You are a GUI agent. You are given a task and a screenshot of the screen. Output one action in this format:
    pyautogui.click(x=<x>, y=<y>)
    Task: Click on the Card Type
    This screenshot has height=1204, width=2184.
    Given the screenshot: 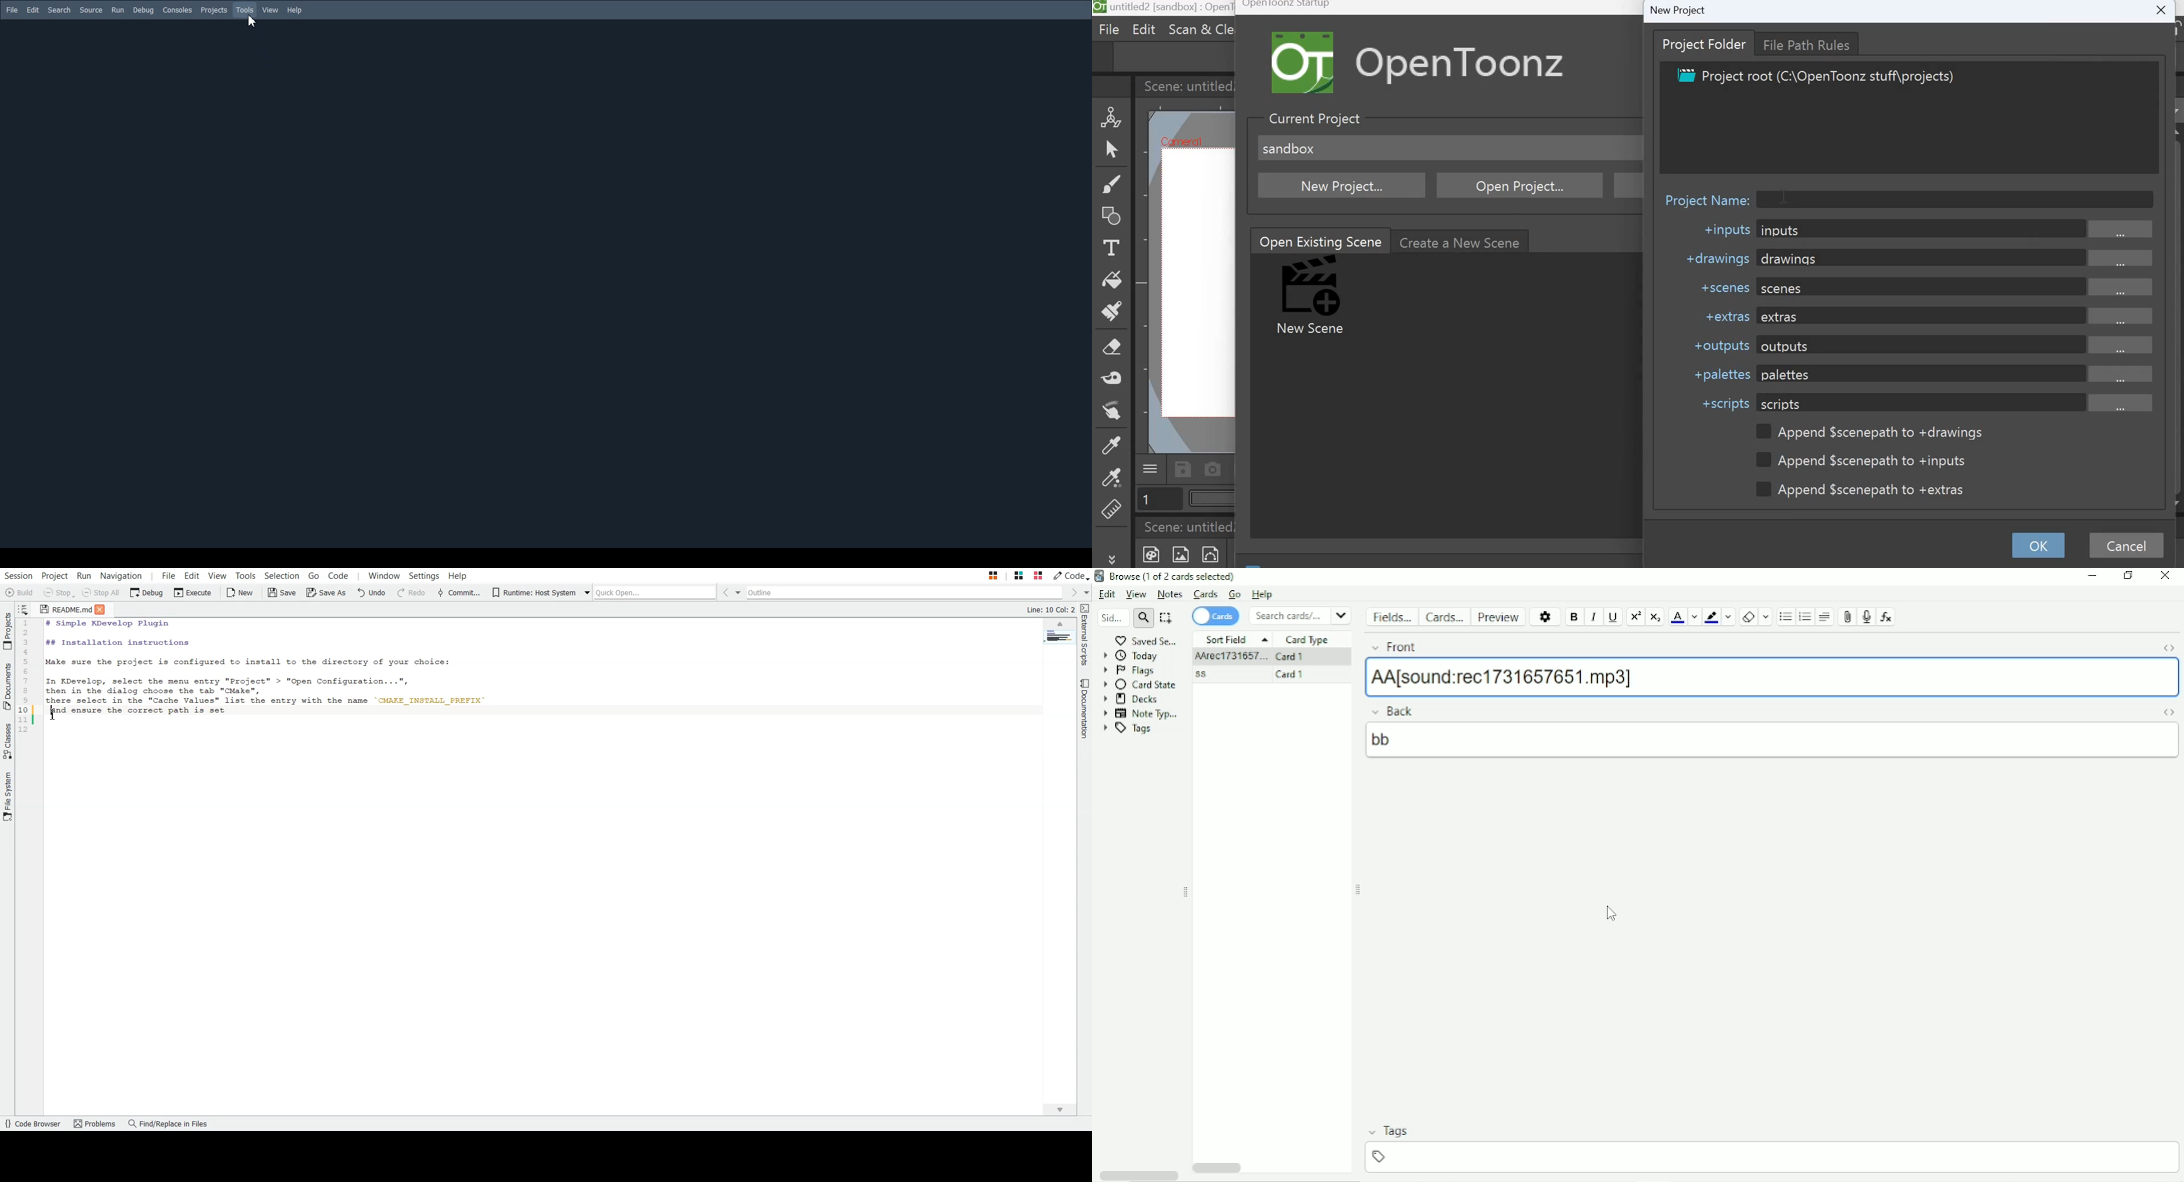 What is the action you would take?
    pyautogui.click(x=1308, y=640)
    